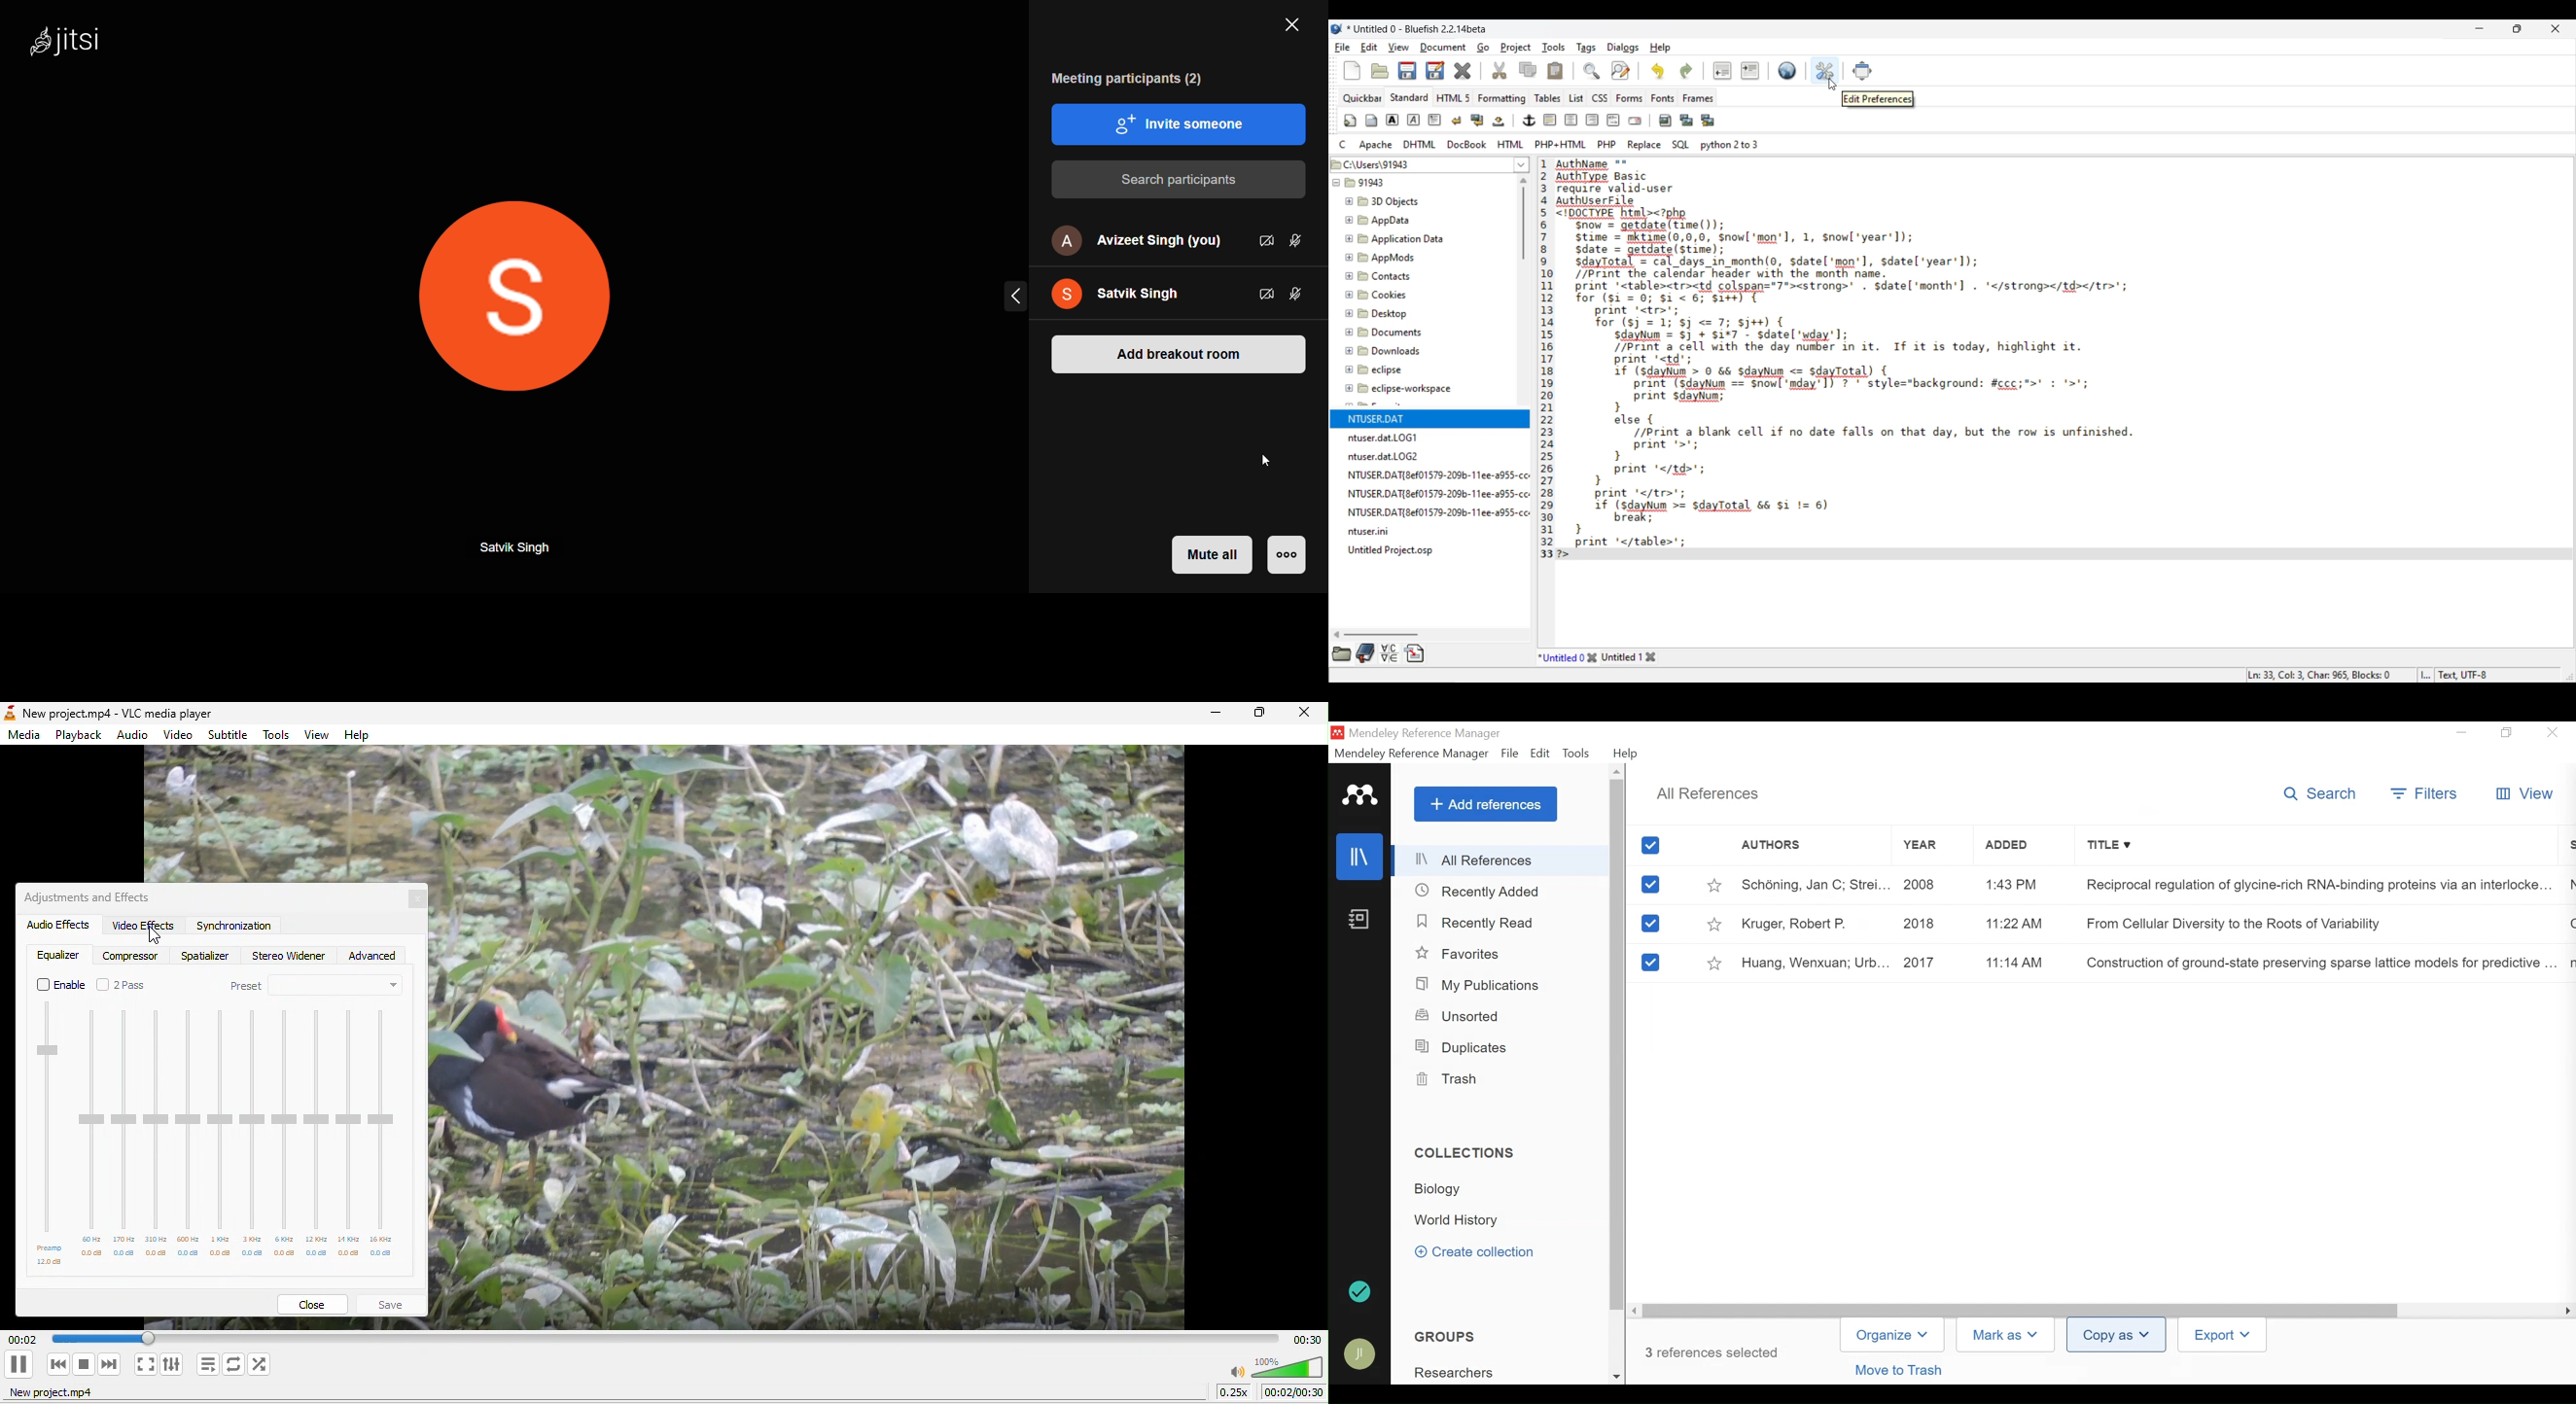 The image size is (2576, 1428). What do you see at coordinates (1714, 962) in the screenshot?
I see `Toggle Favorites` at bounding box center [1714, 962].